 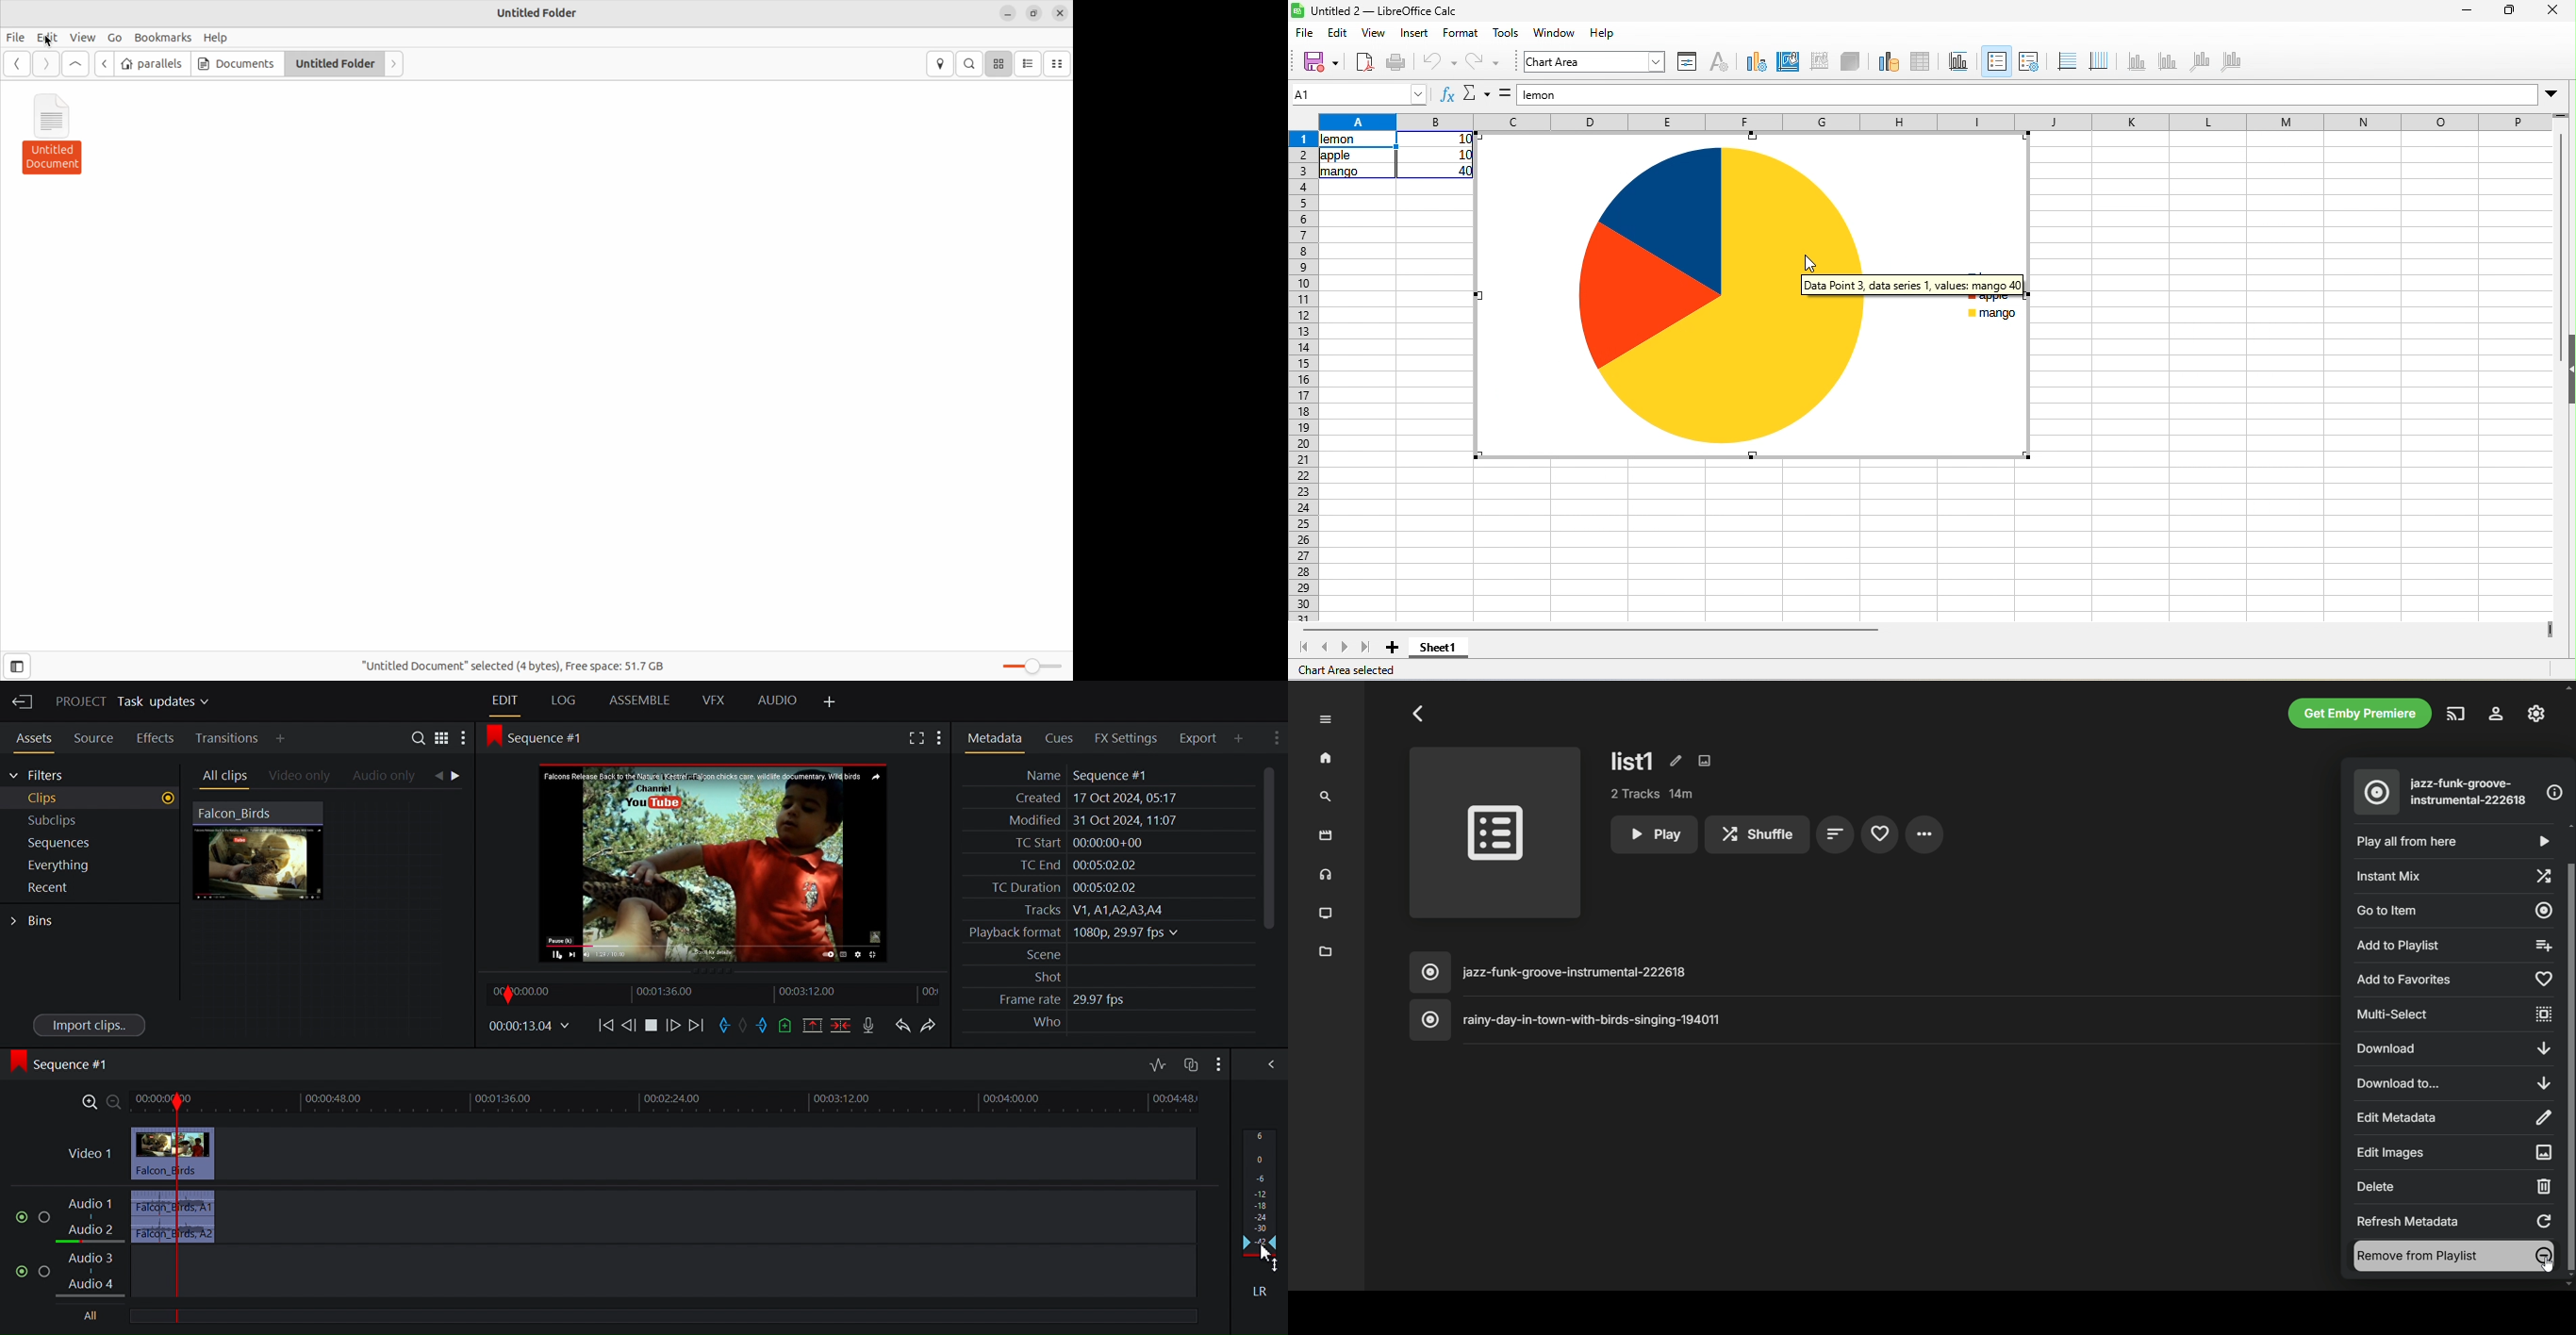 What do you see at coordinates (1818, 61) in the screenshot?
I see `chart wall` at bounding box center [1818, 61].